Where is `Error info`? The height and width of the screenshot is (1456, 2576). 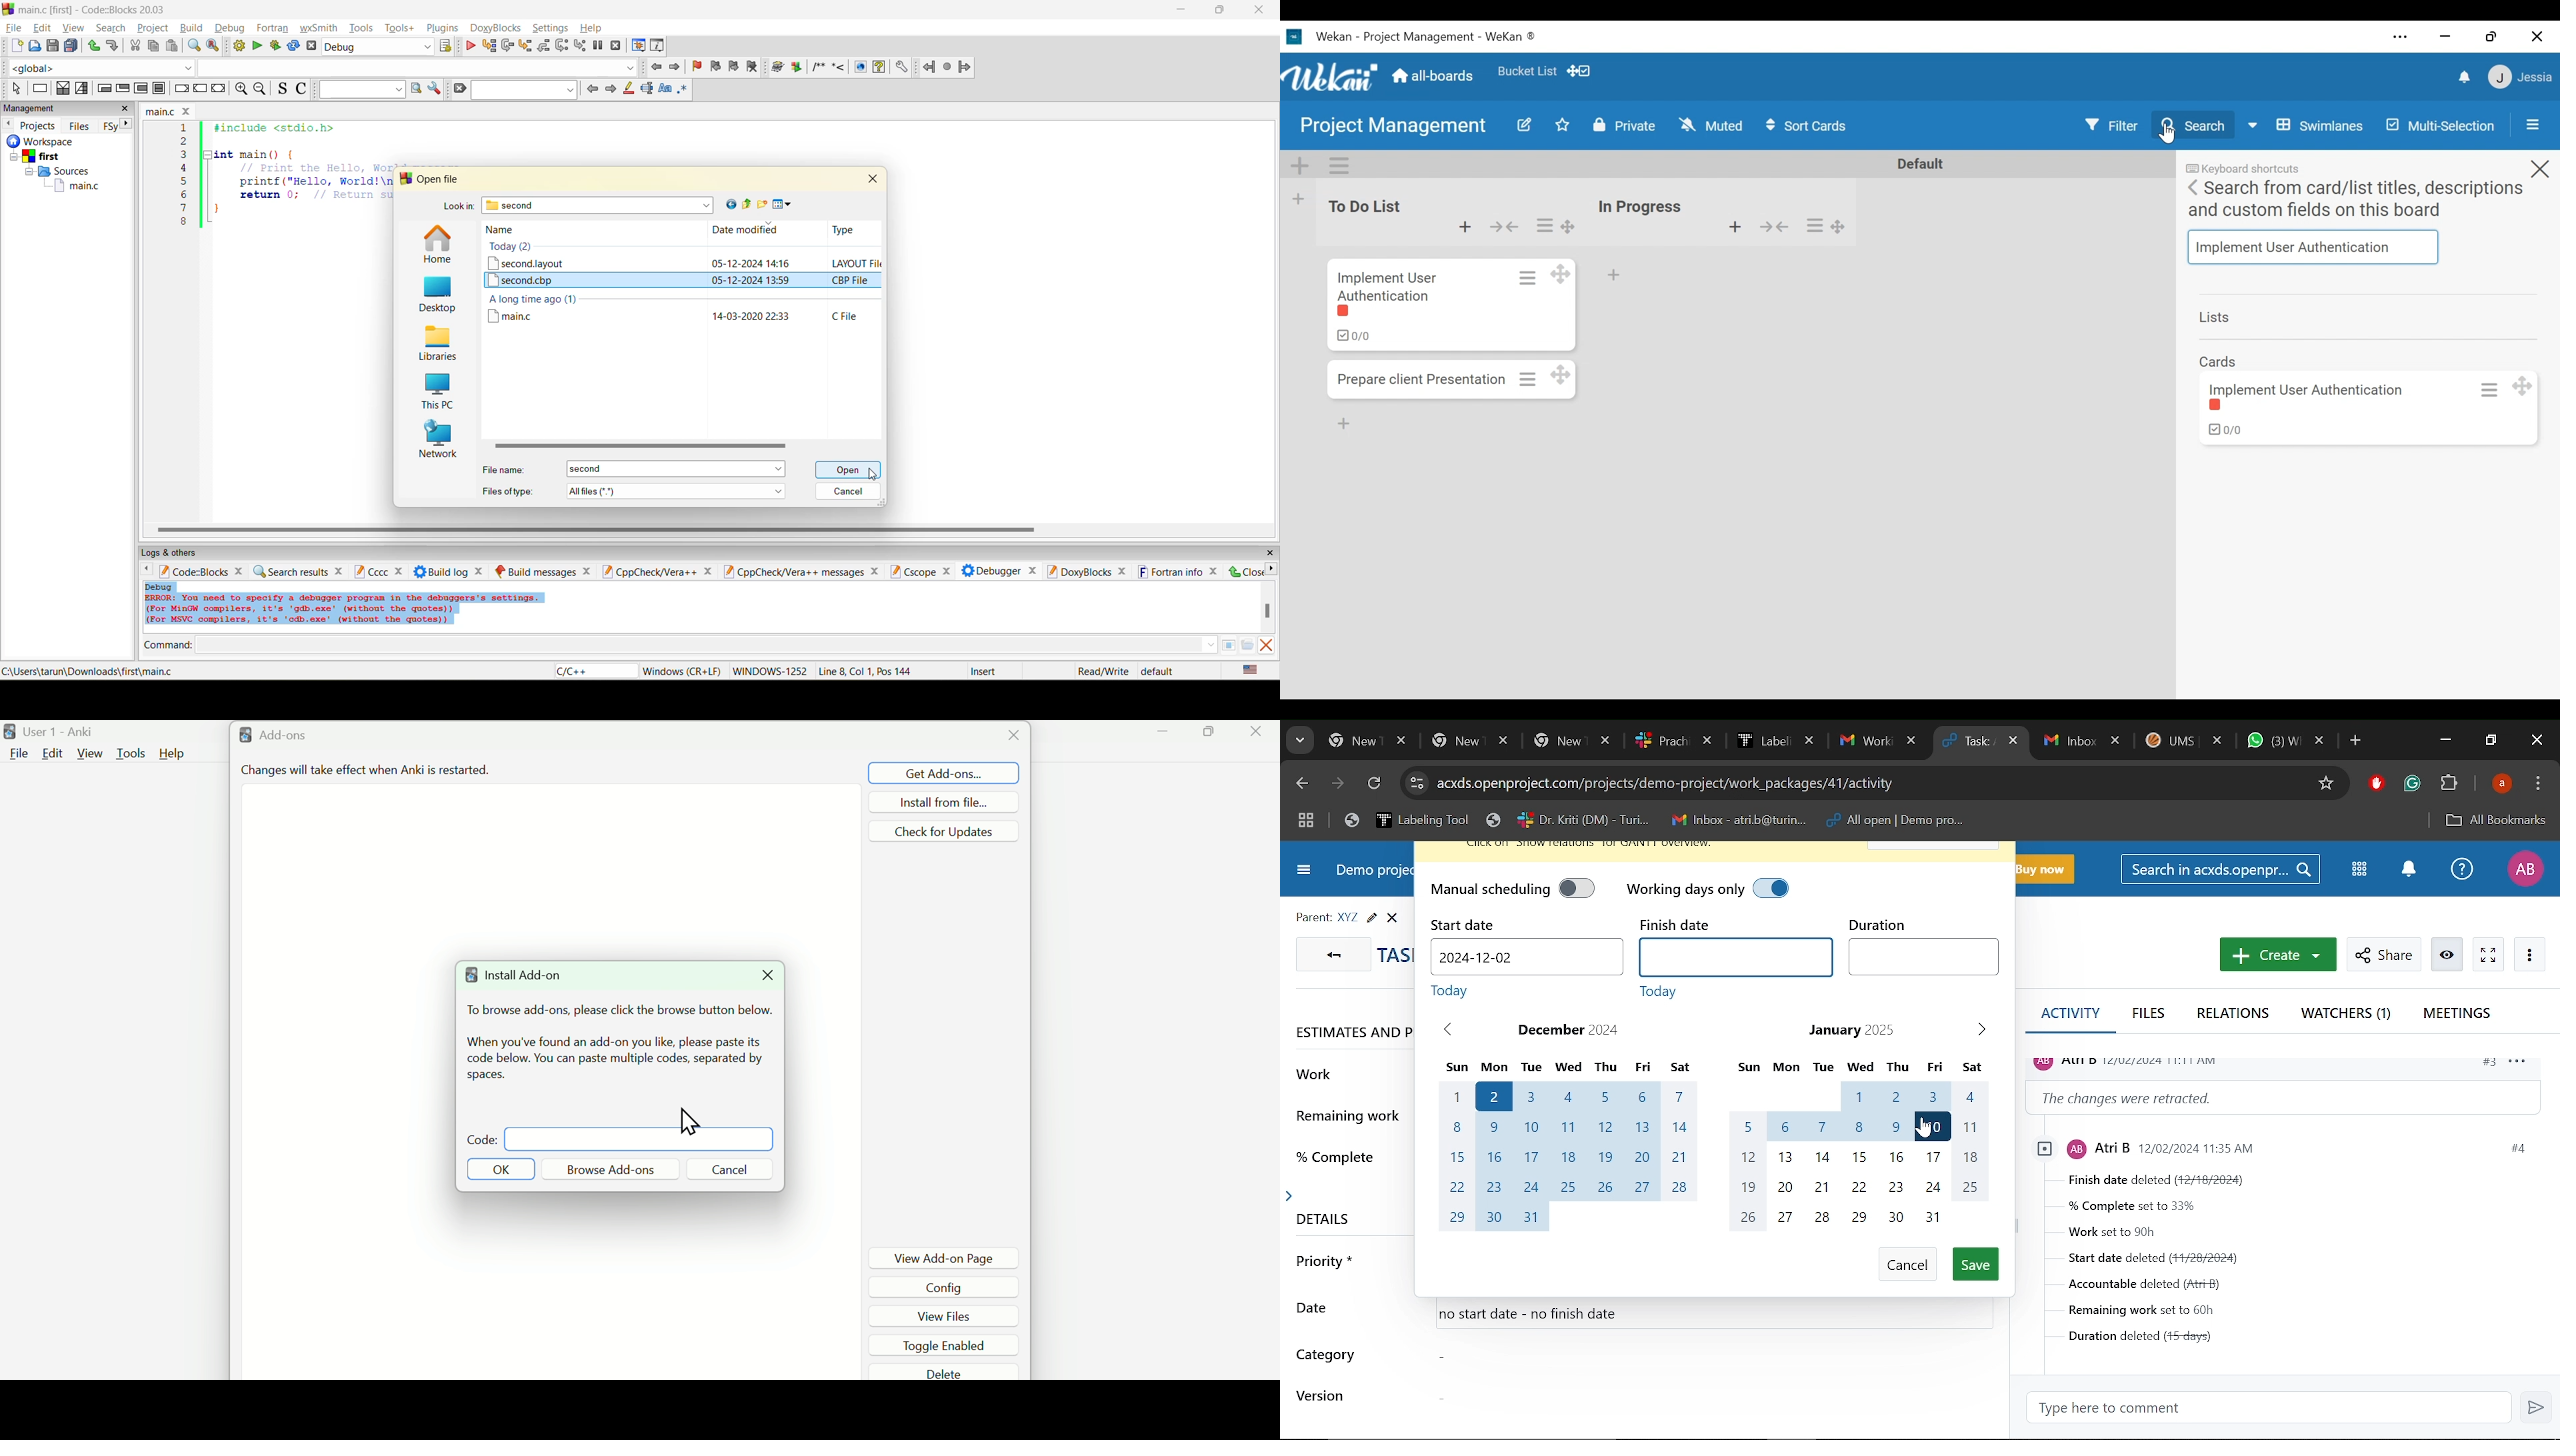 Error info is located at coordinates (344, 610).